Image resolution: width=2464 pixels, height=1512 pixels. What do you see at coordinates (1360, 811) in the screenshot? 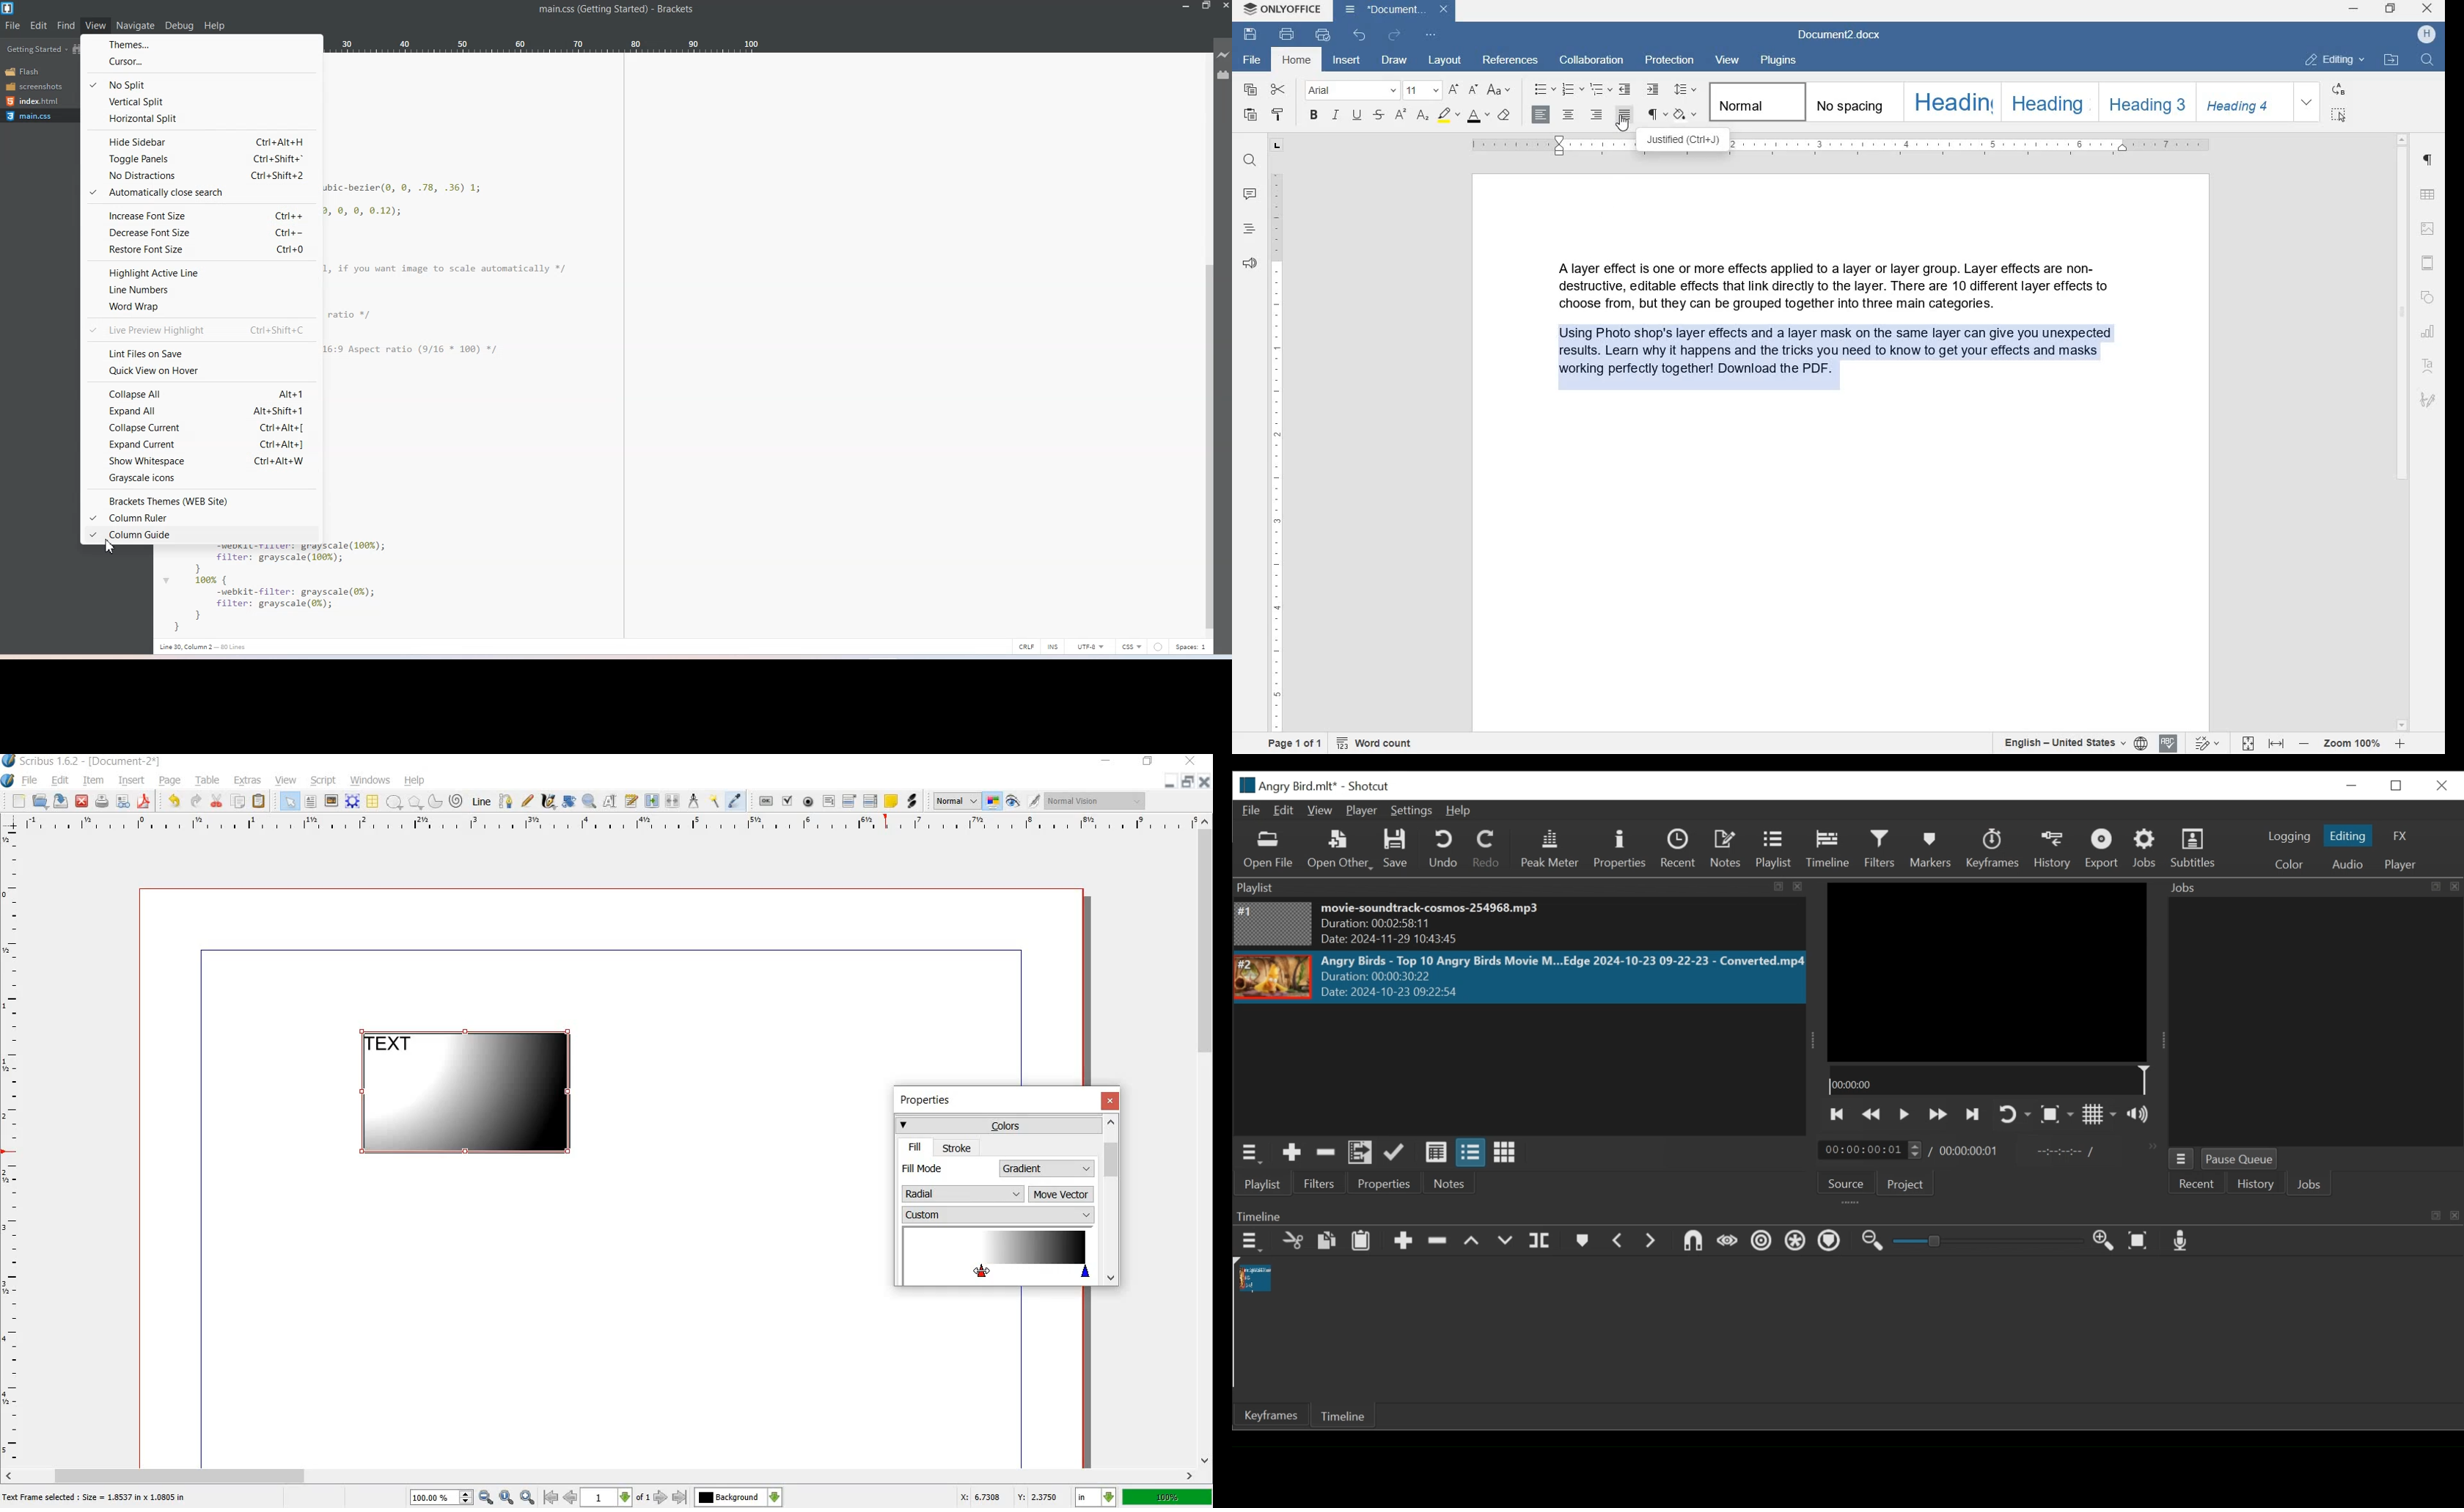
I see `Player` at bounding box center [1360, 811].